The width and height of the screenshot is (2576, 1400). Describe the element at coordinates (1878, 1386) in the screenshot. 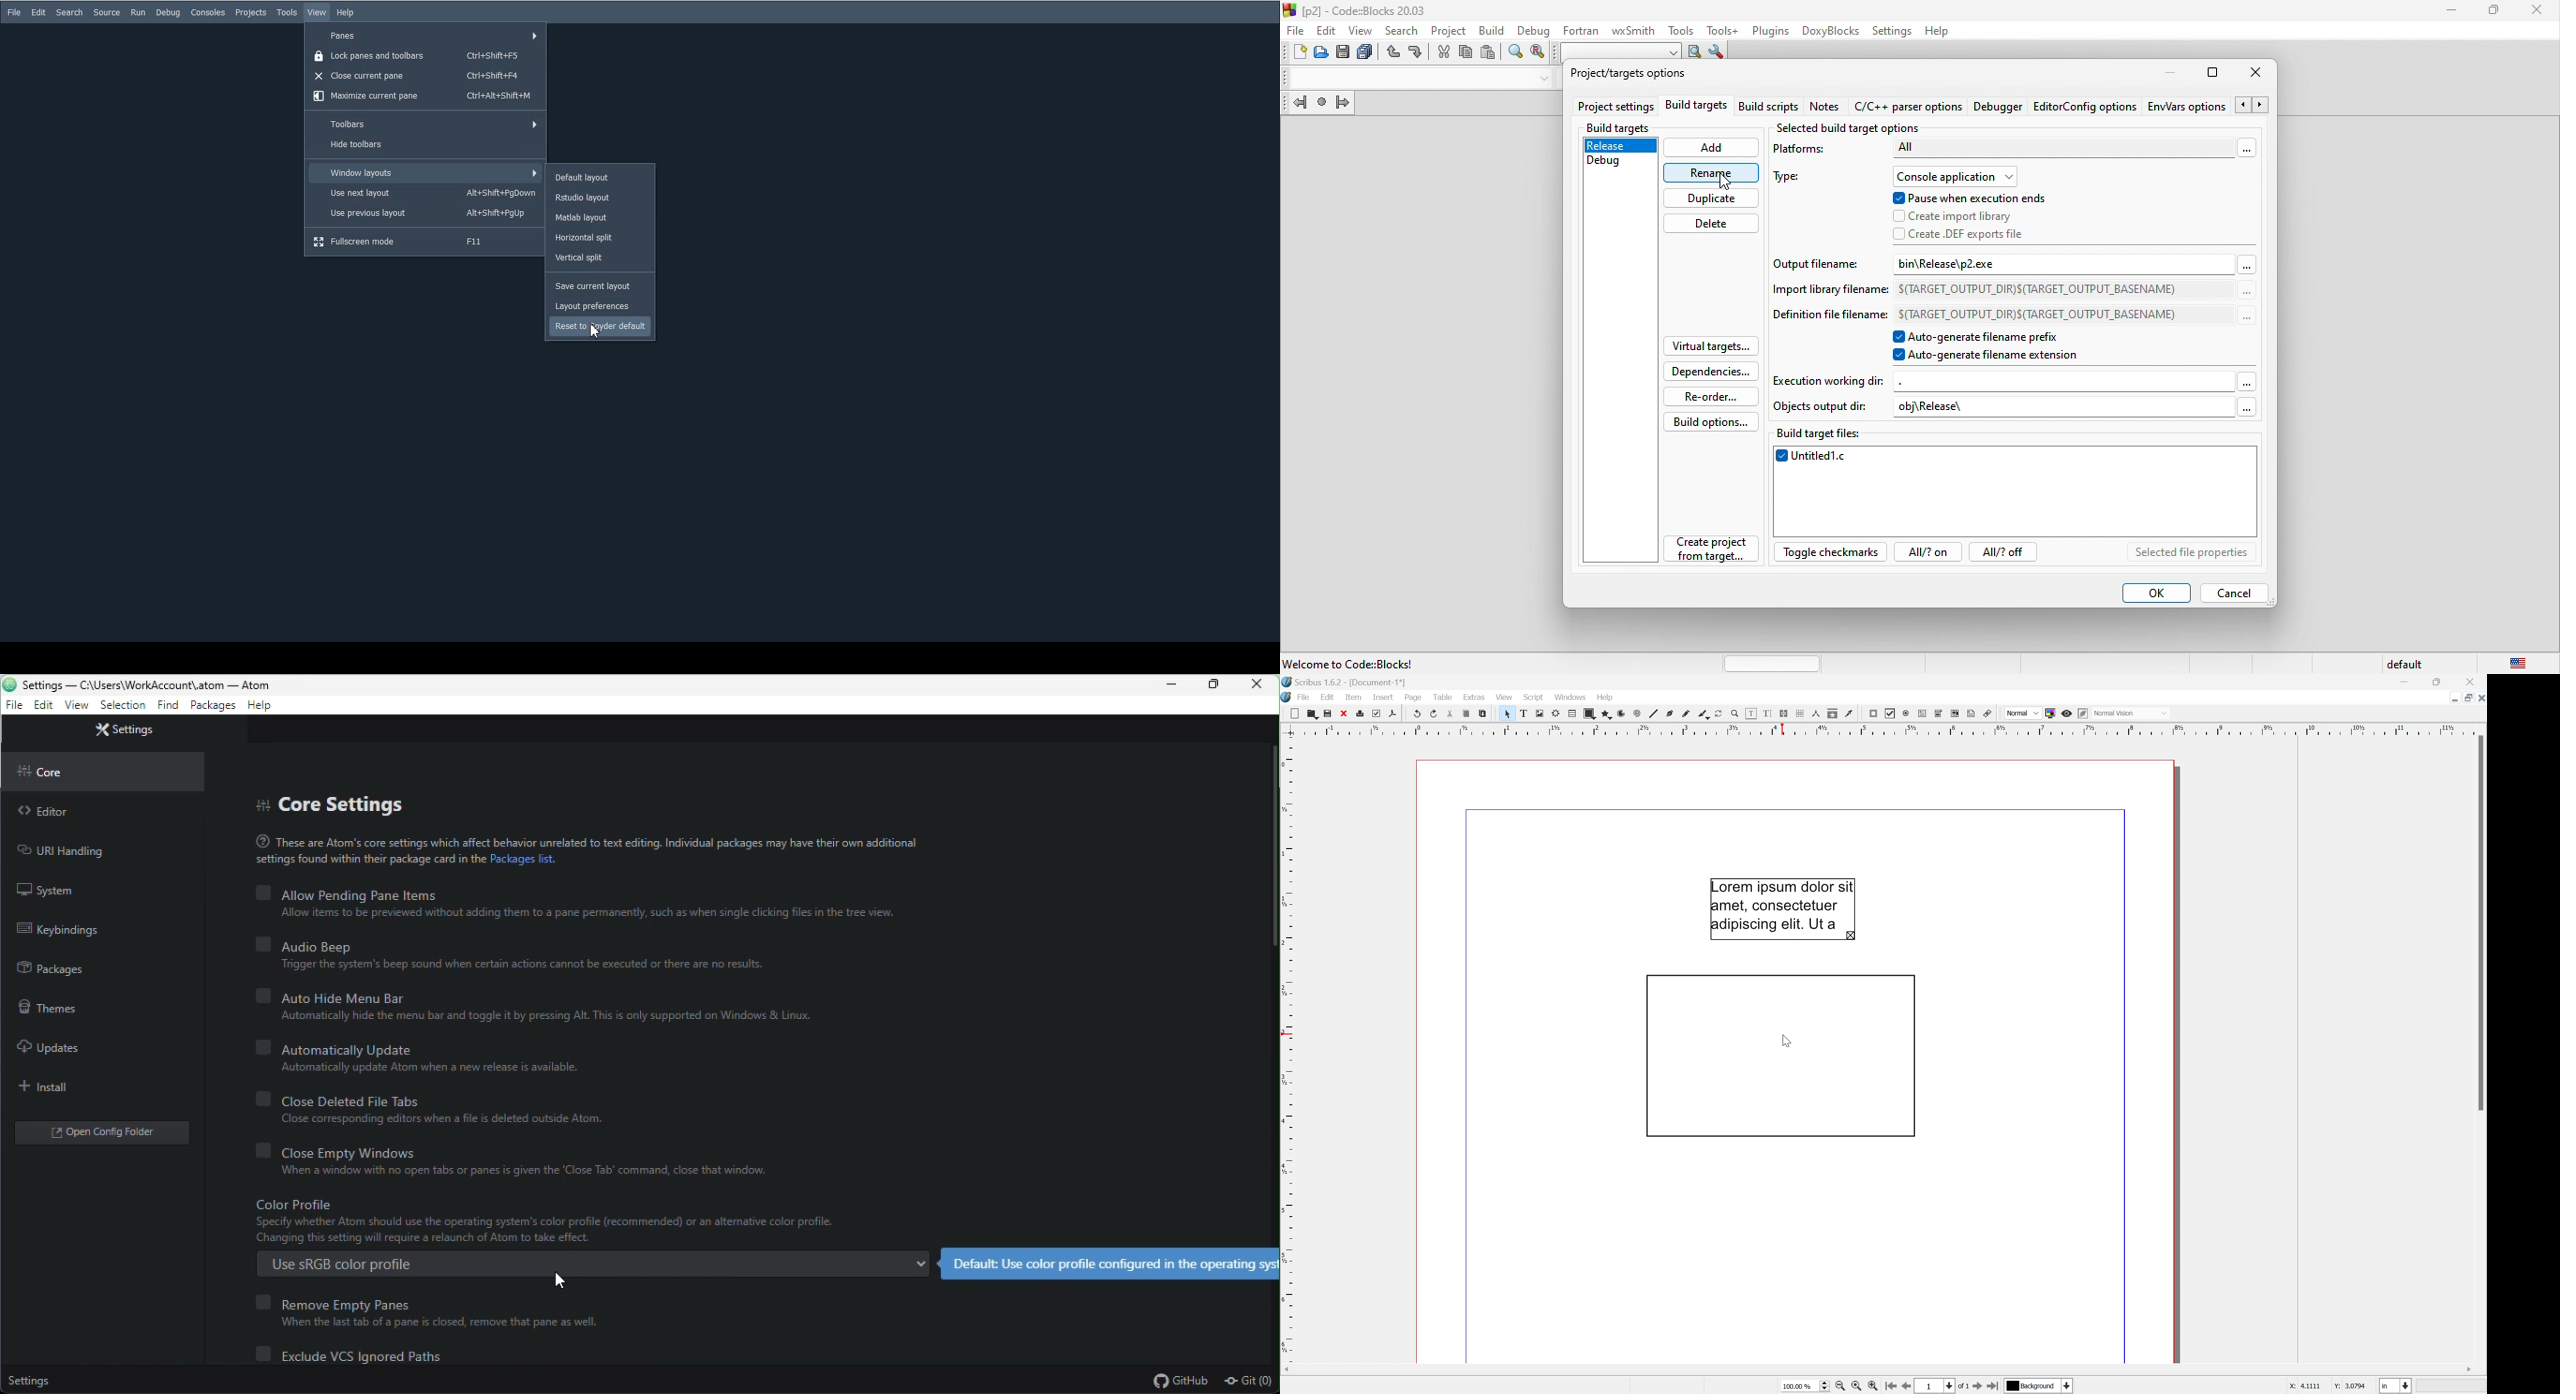

I see `Zoom in by the stepping value in tools preferences` at that location.